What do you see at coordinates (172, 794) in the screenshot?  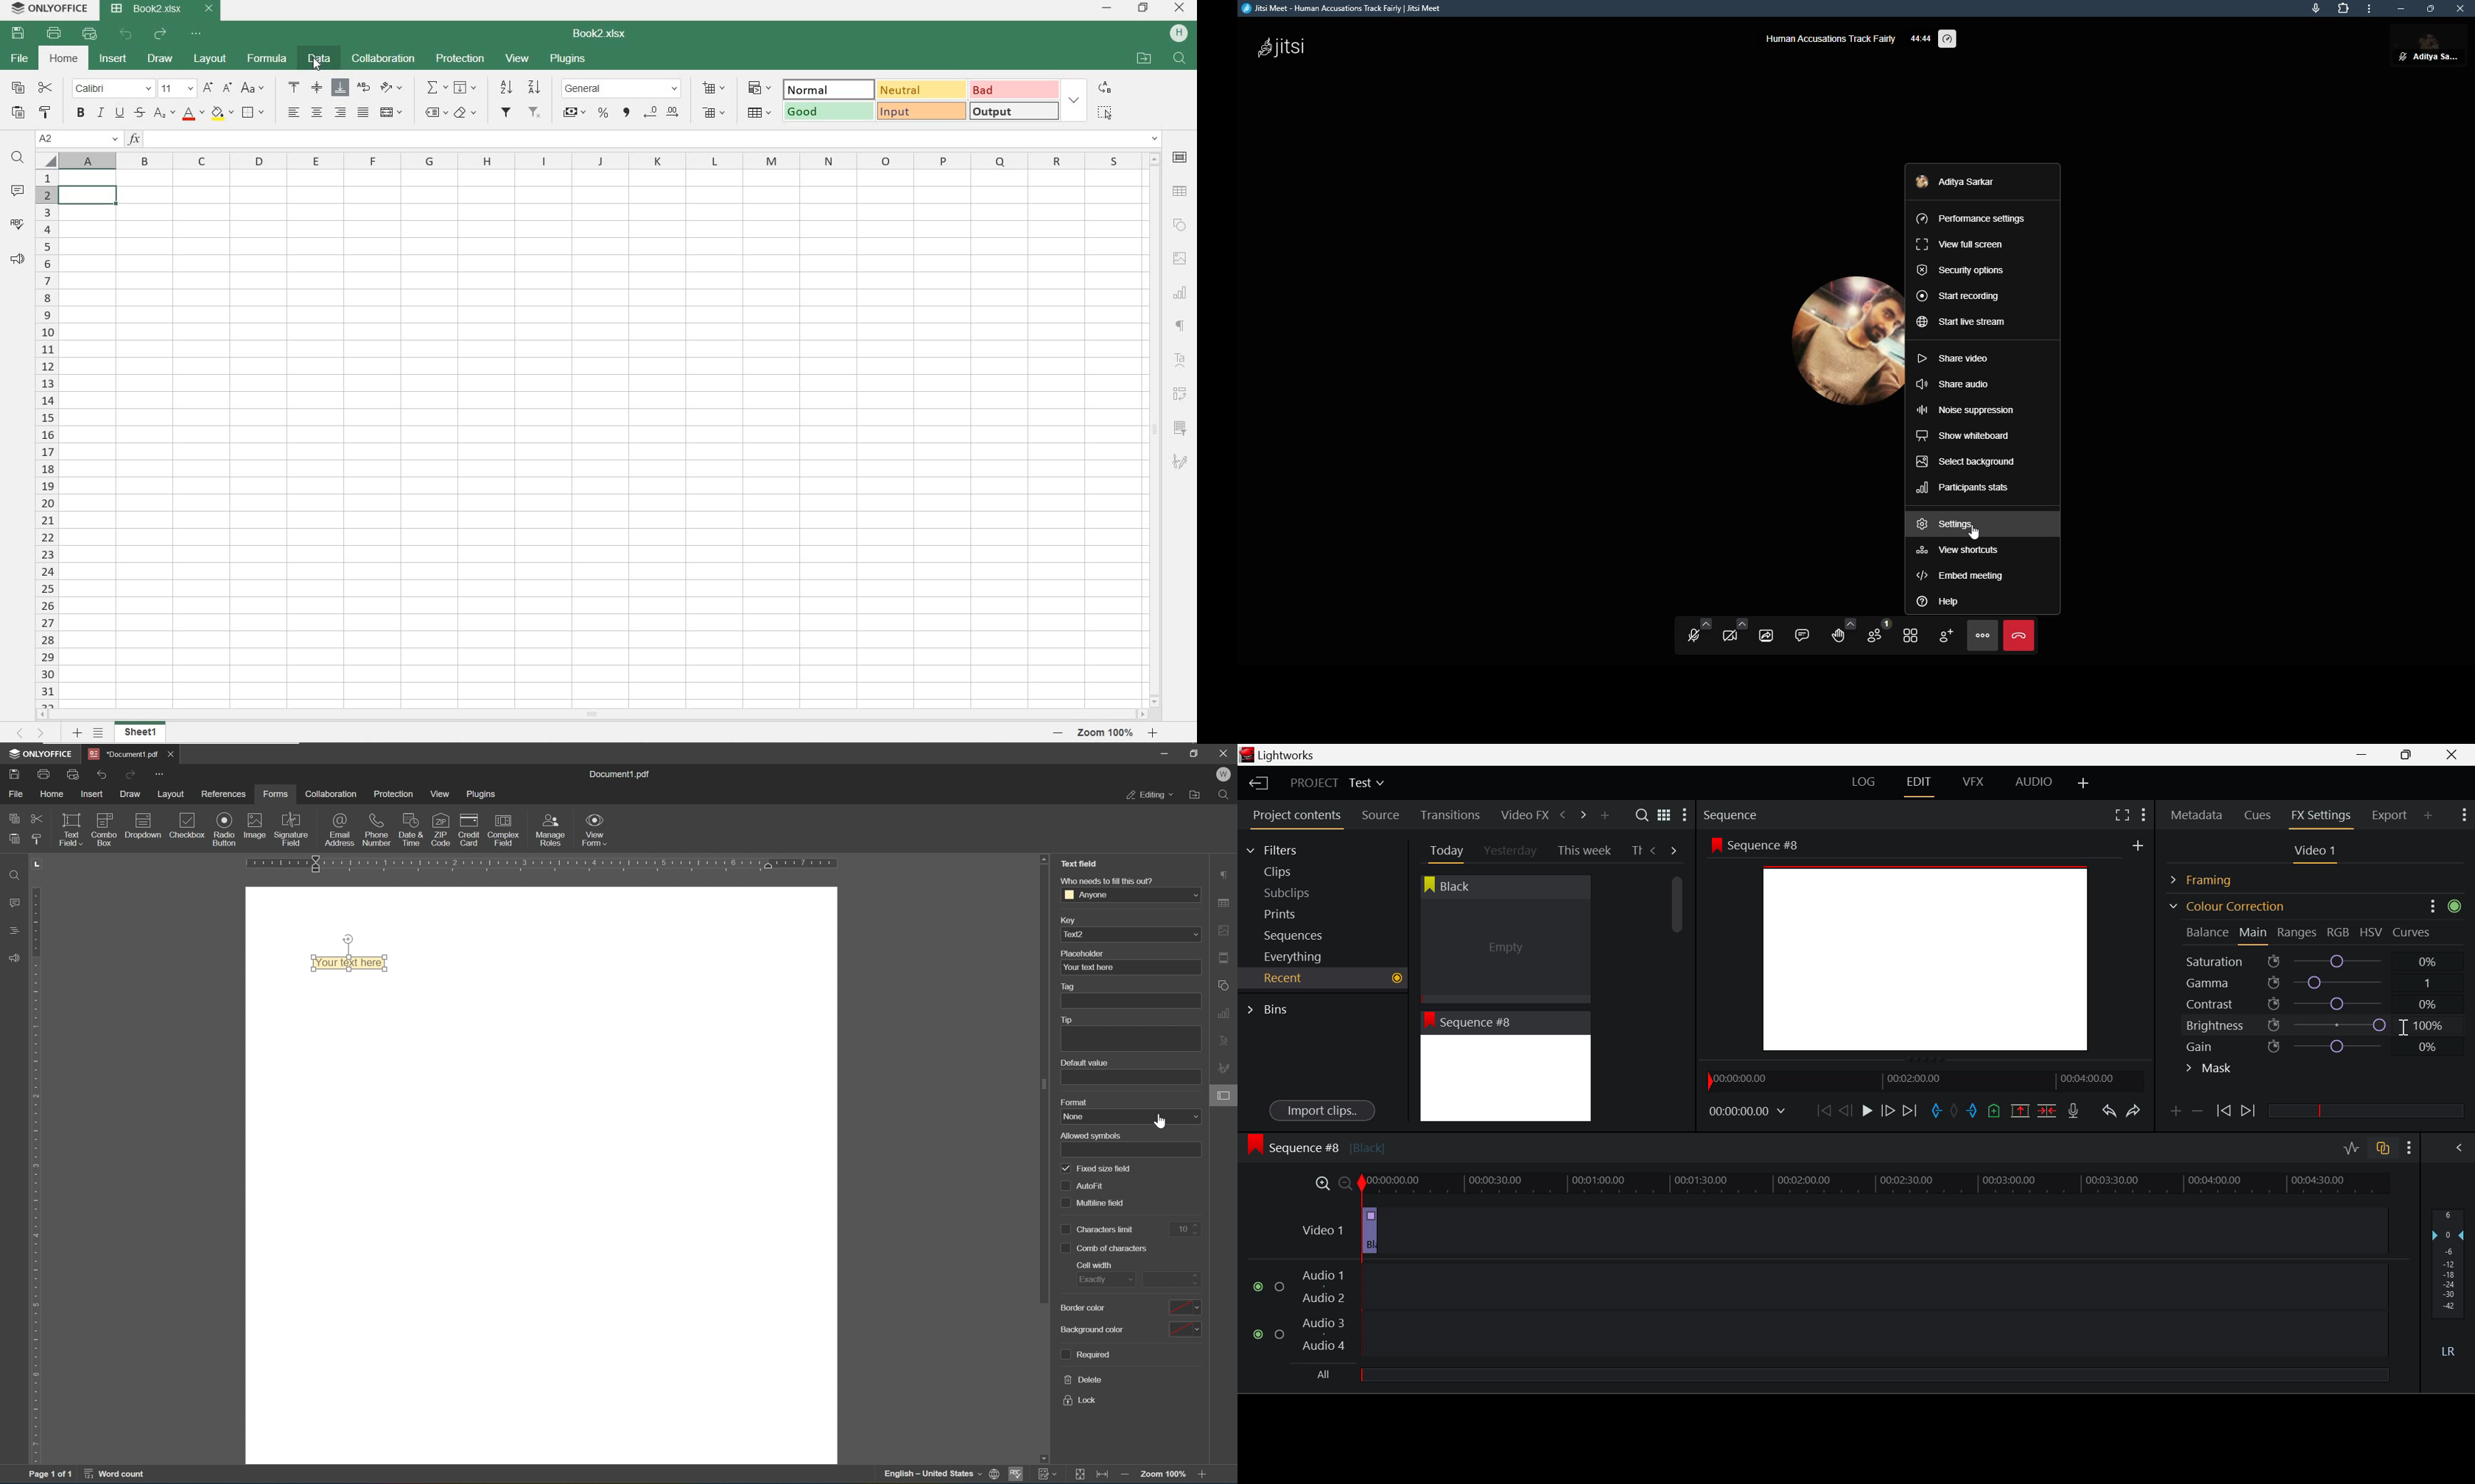 I see `layout` at bounding box center [172, 794].